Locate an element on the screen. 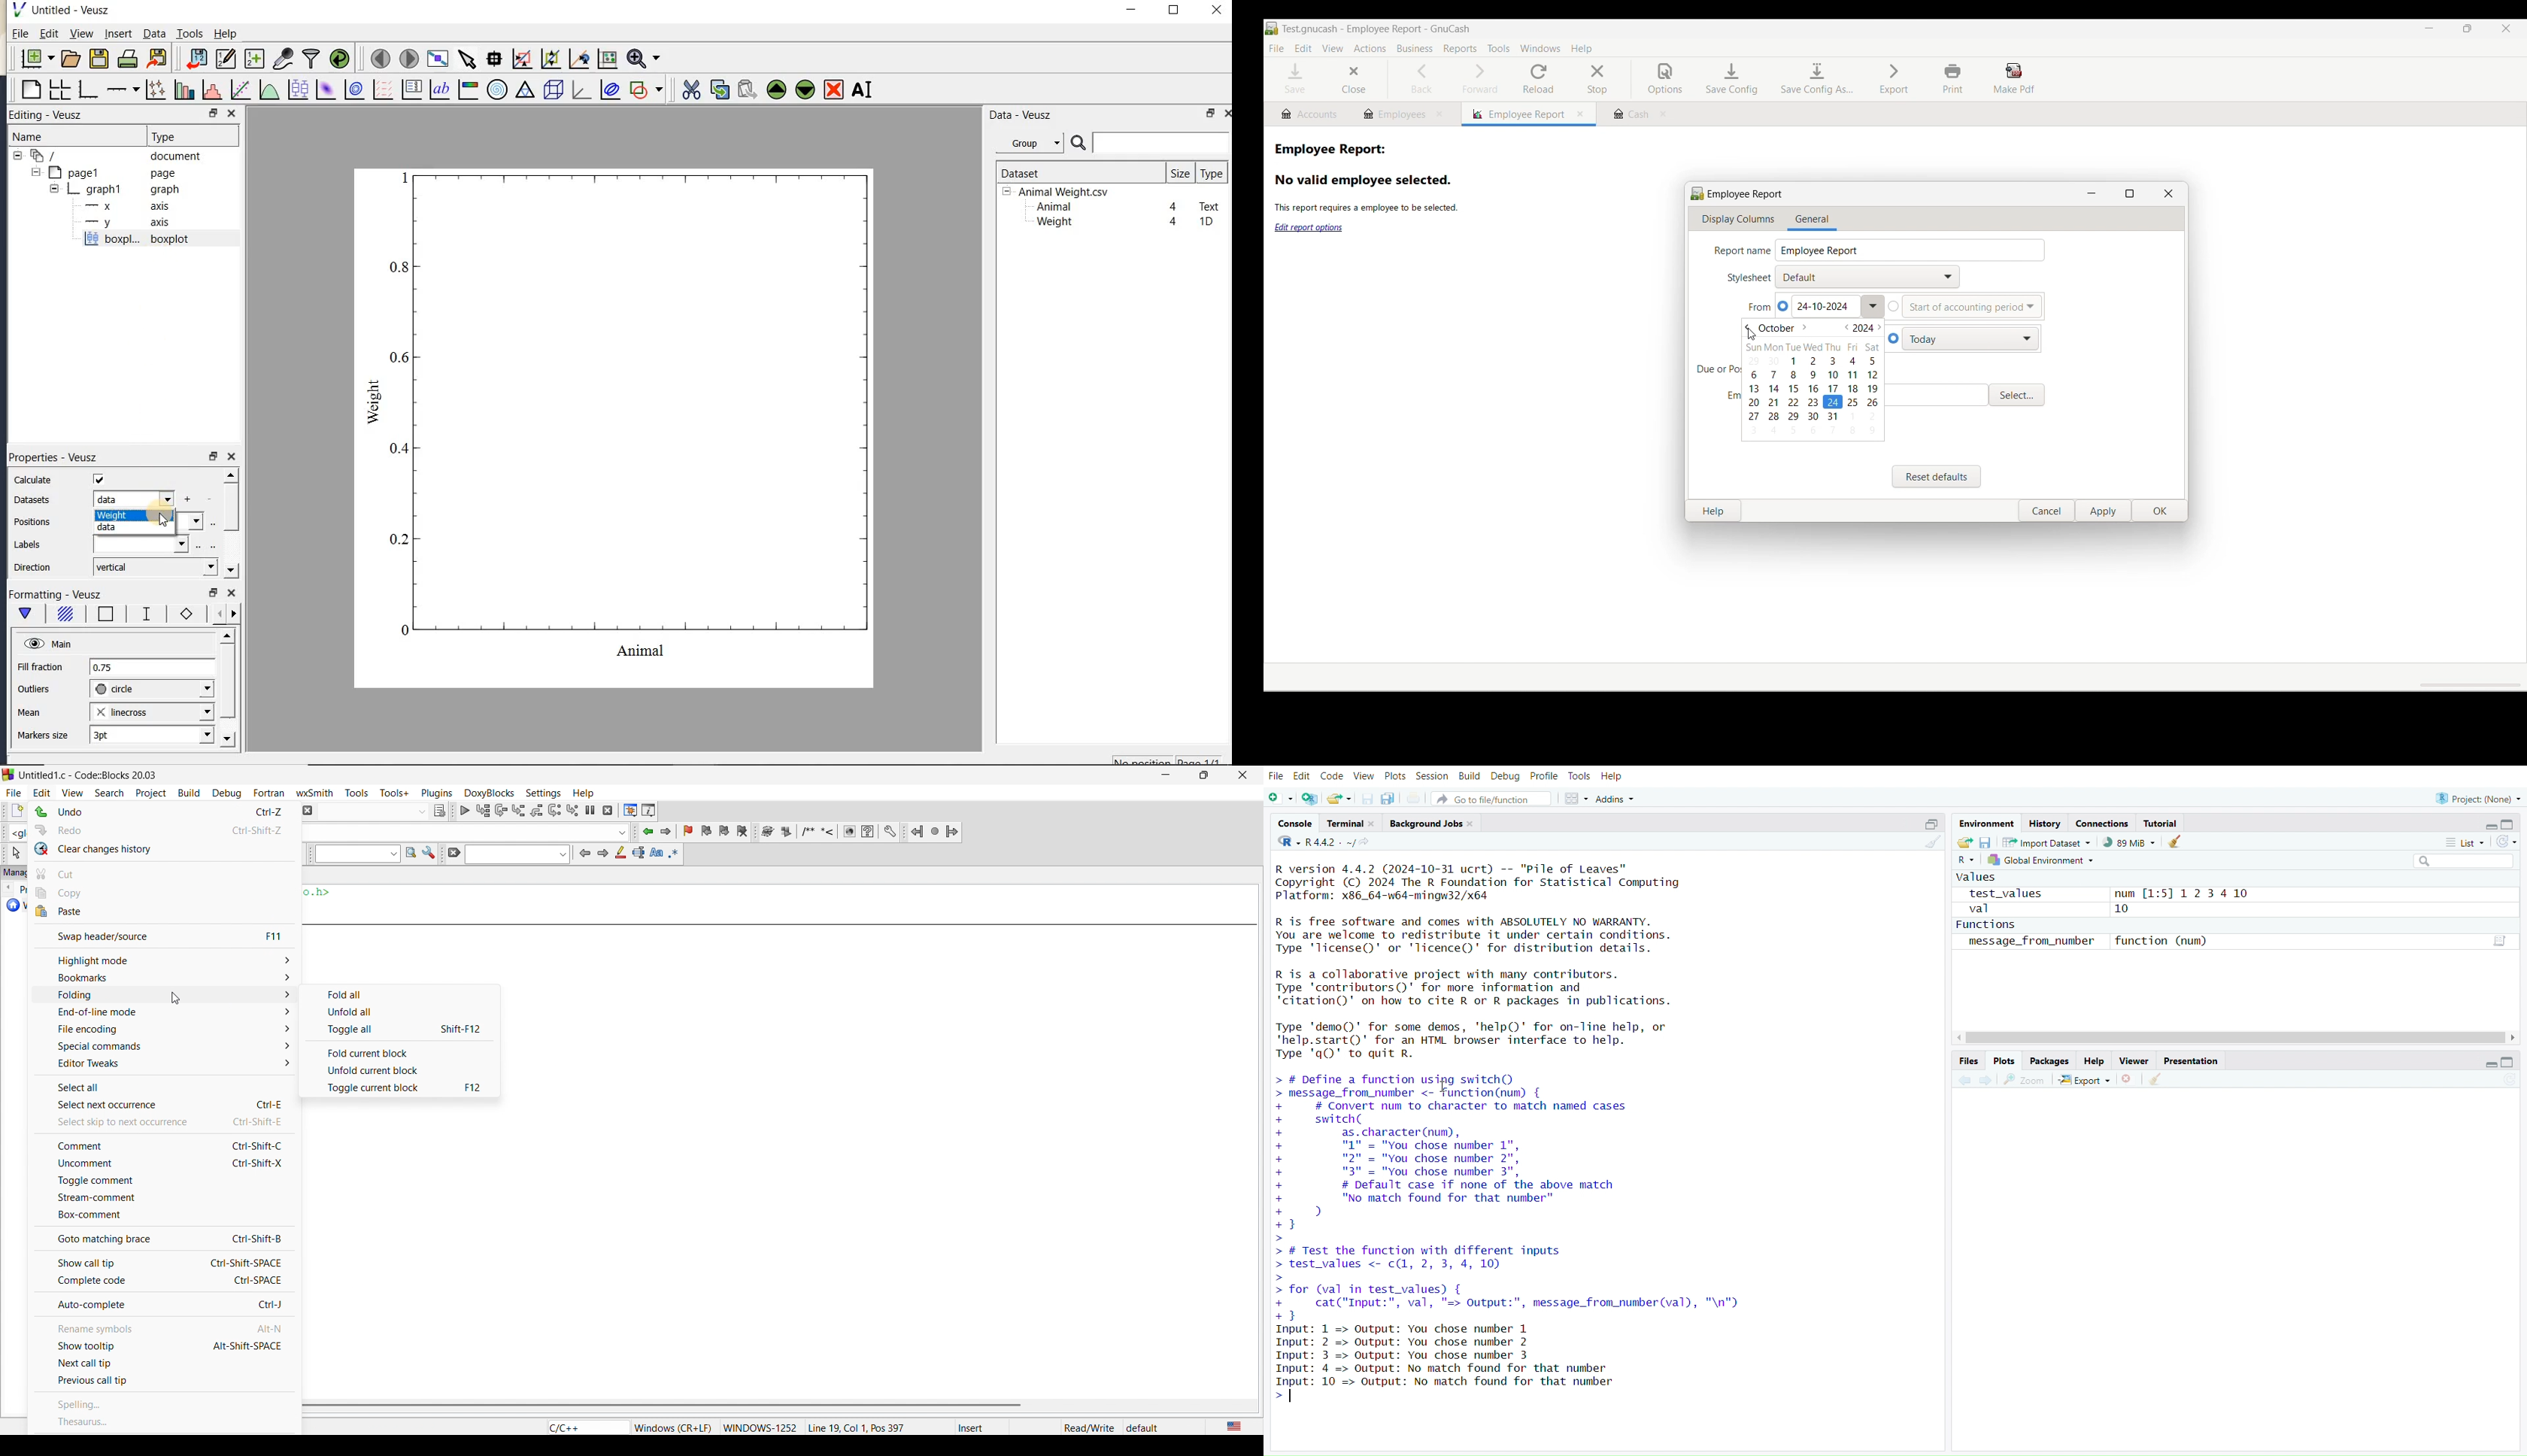 The height and width of the screenshot is (1456, 2548). Presentation is located at coordinates (2191, 1061).